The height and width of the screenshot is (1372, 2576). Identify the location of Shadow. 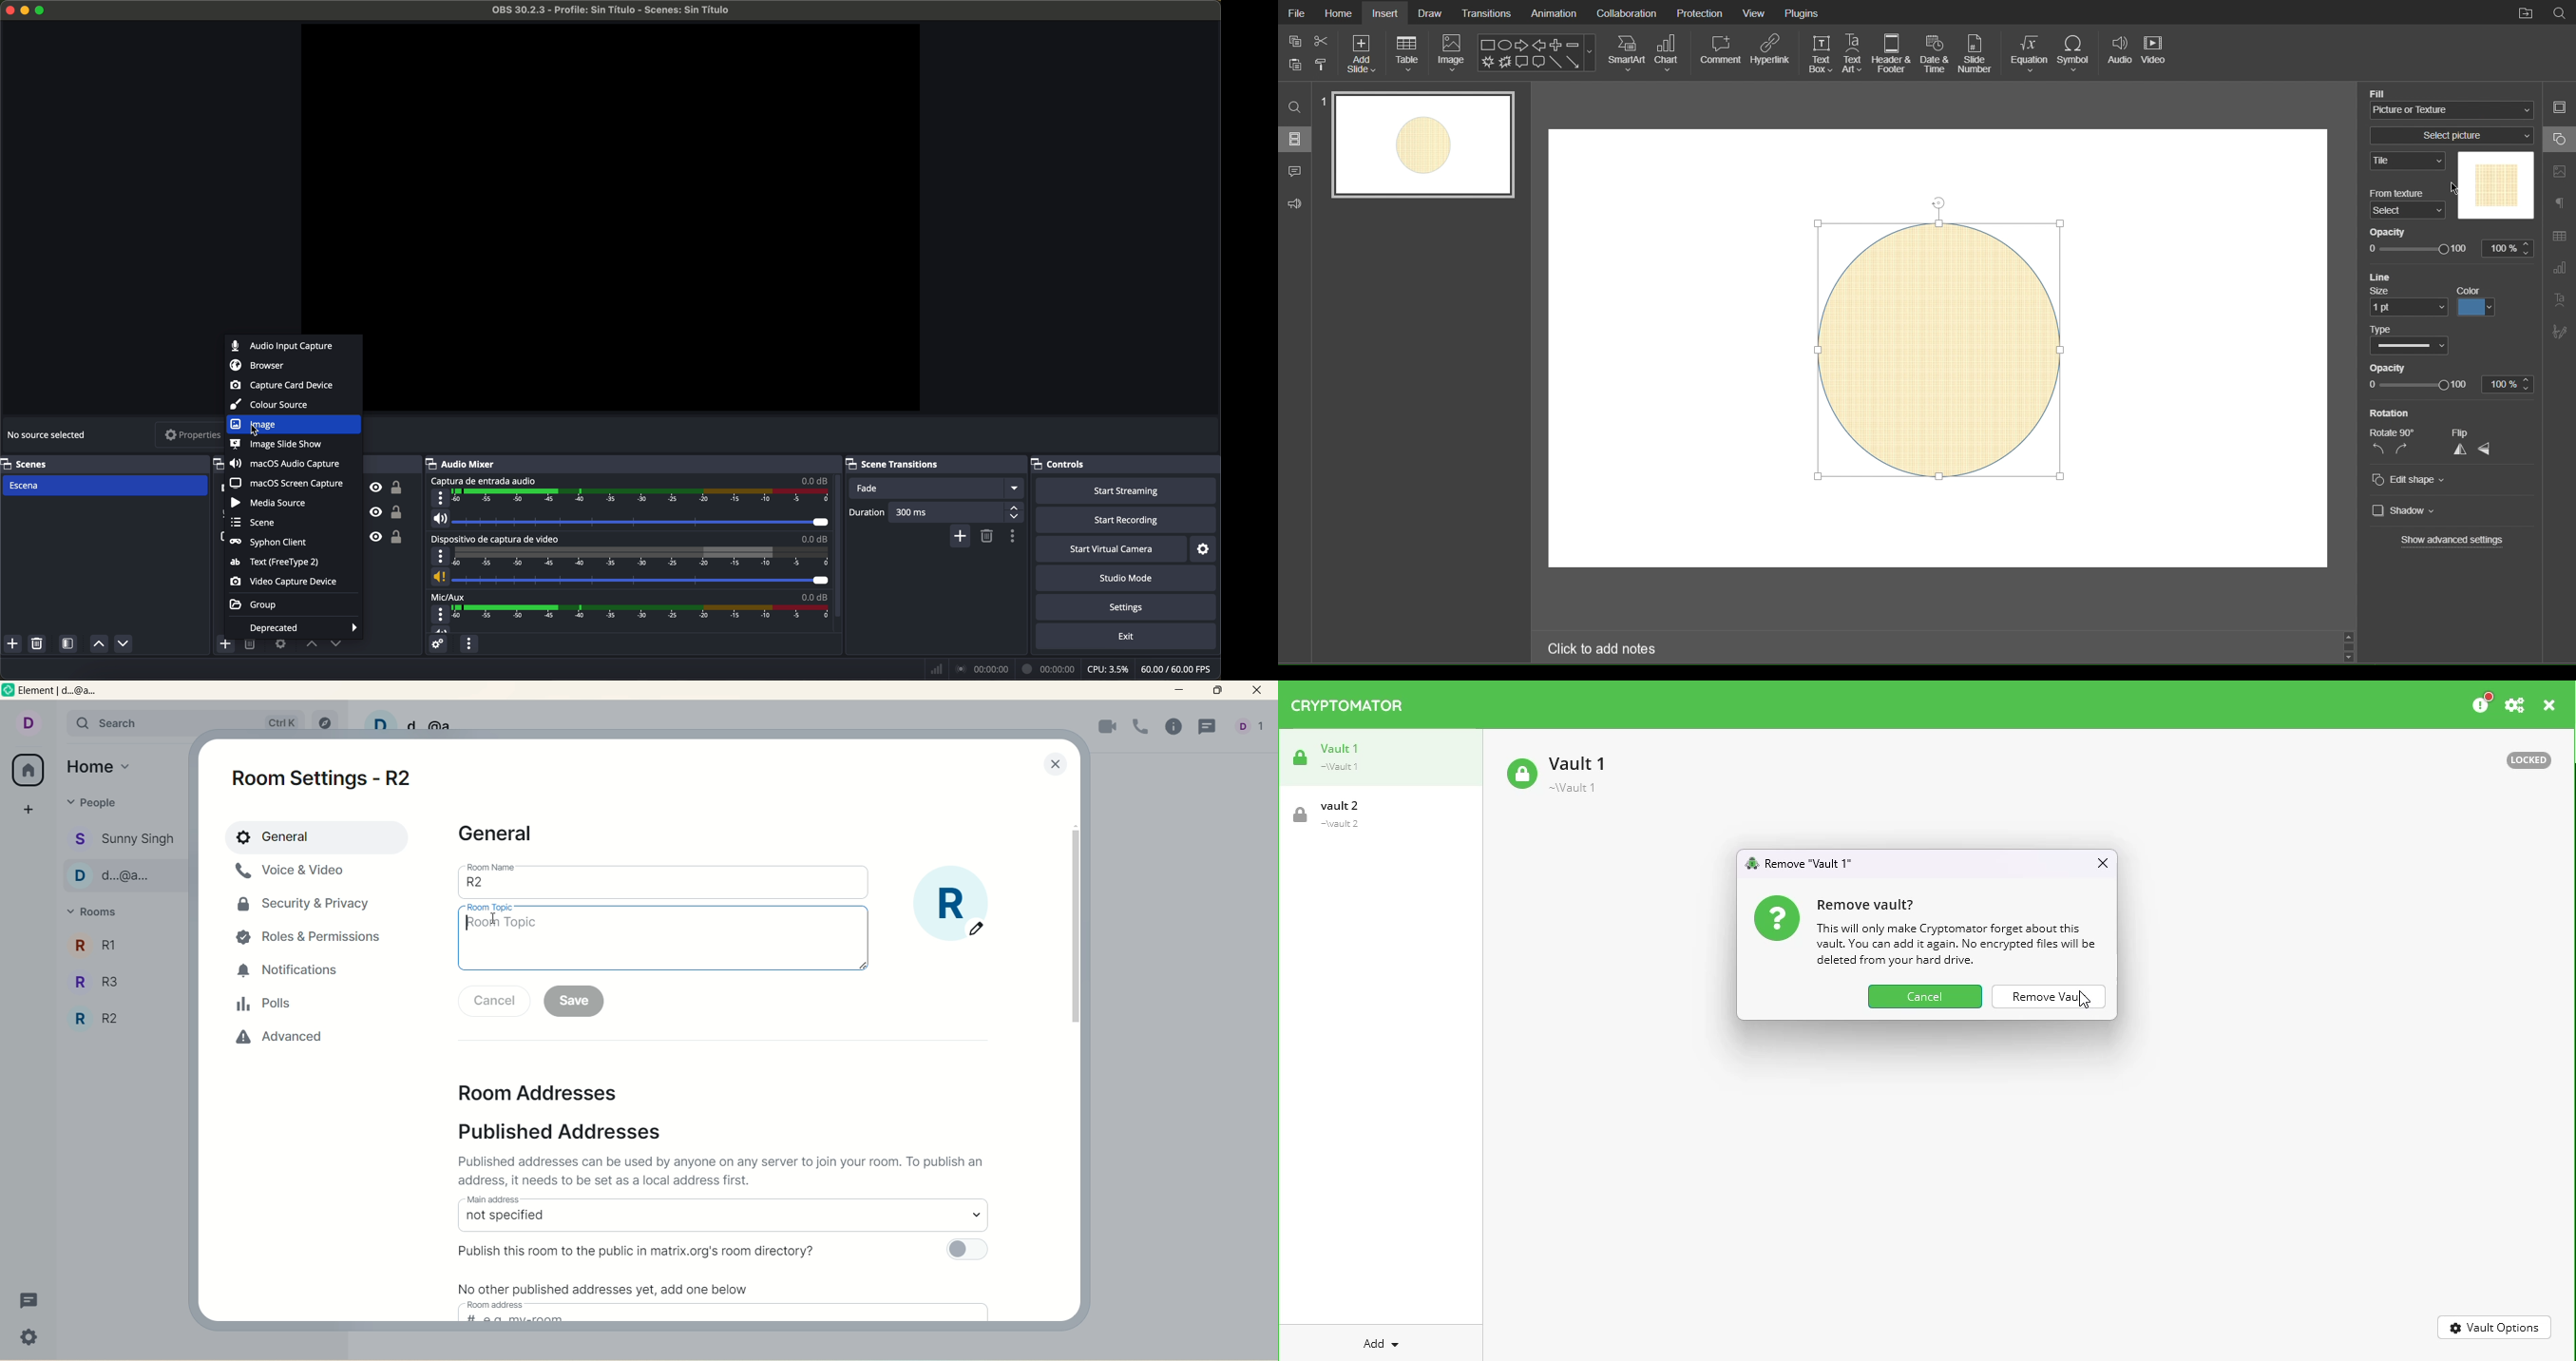
(2412, 509).